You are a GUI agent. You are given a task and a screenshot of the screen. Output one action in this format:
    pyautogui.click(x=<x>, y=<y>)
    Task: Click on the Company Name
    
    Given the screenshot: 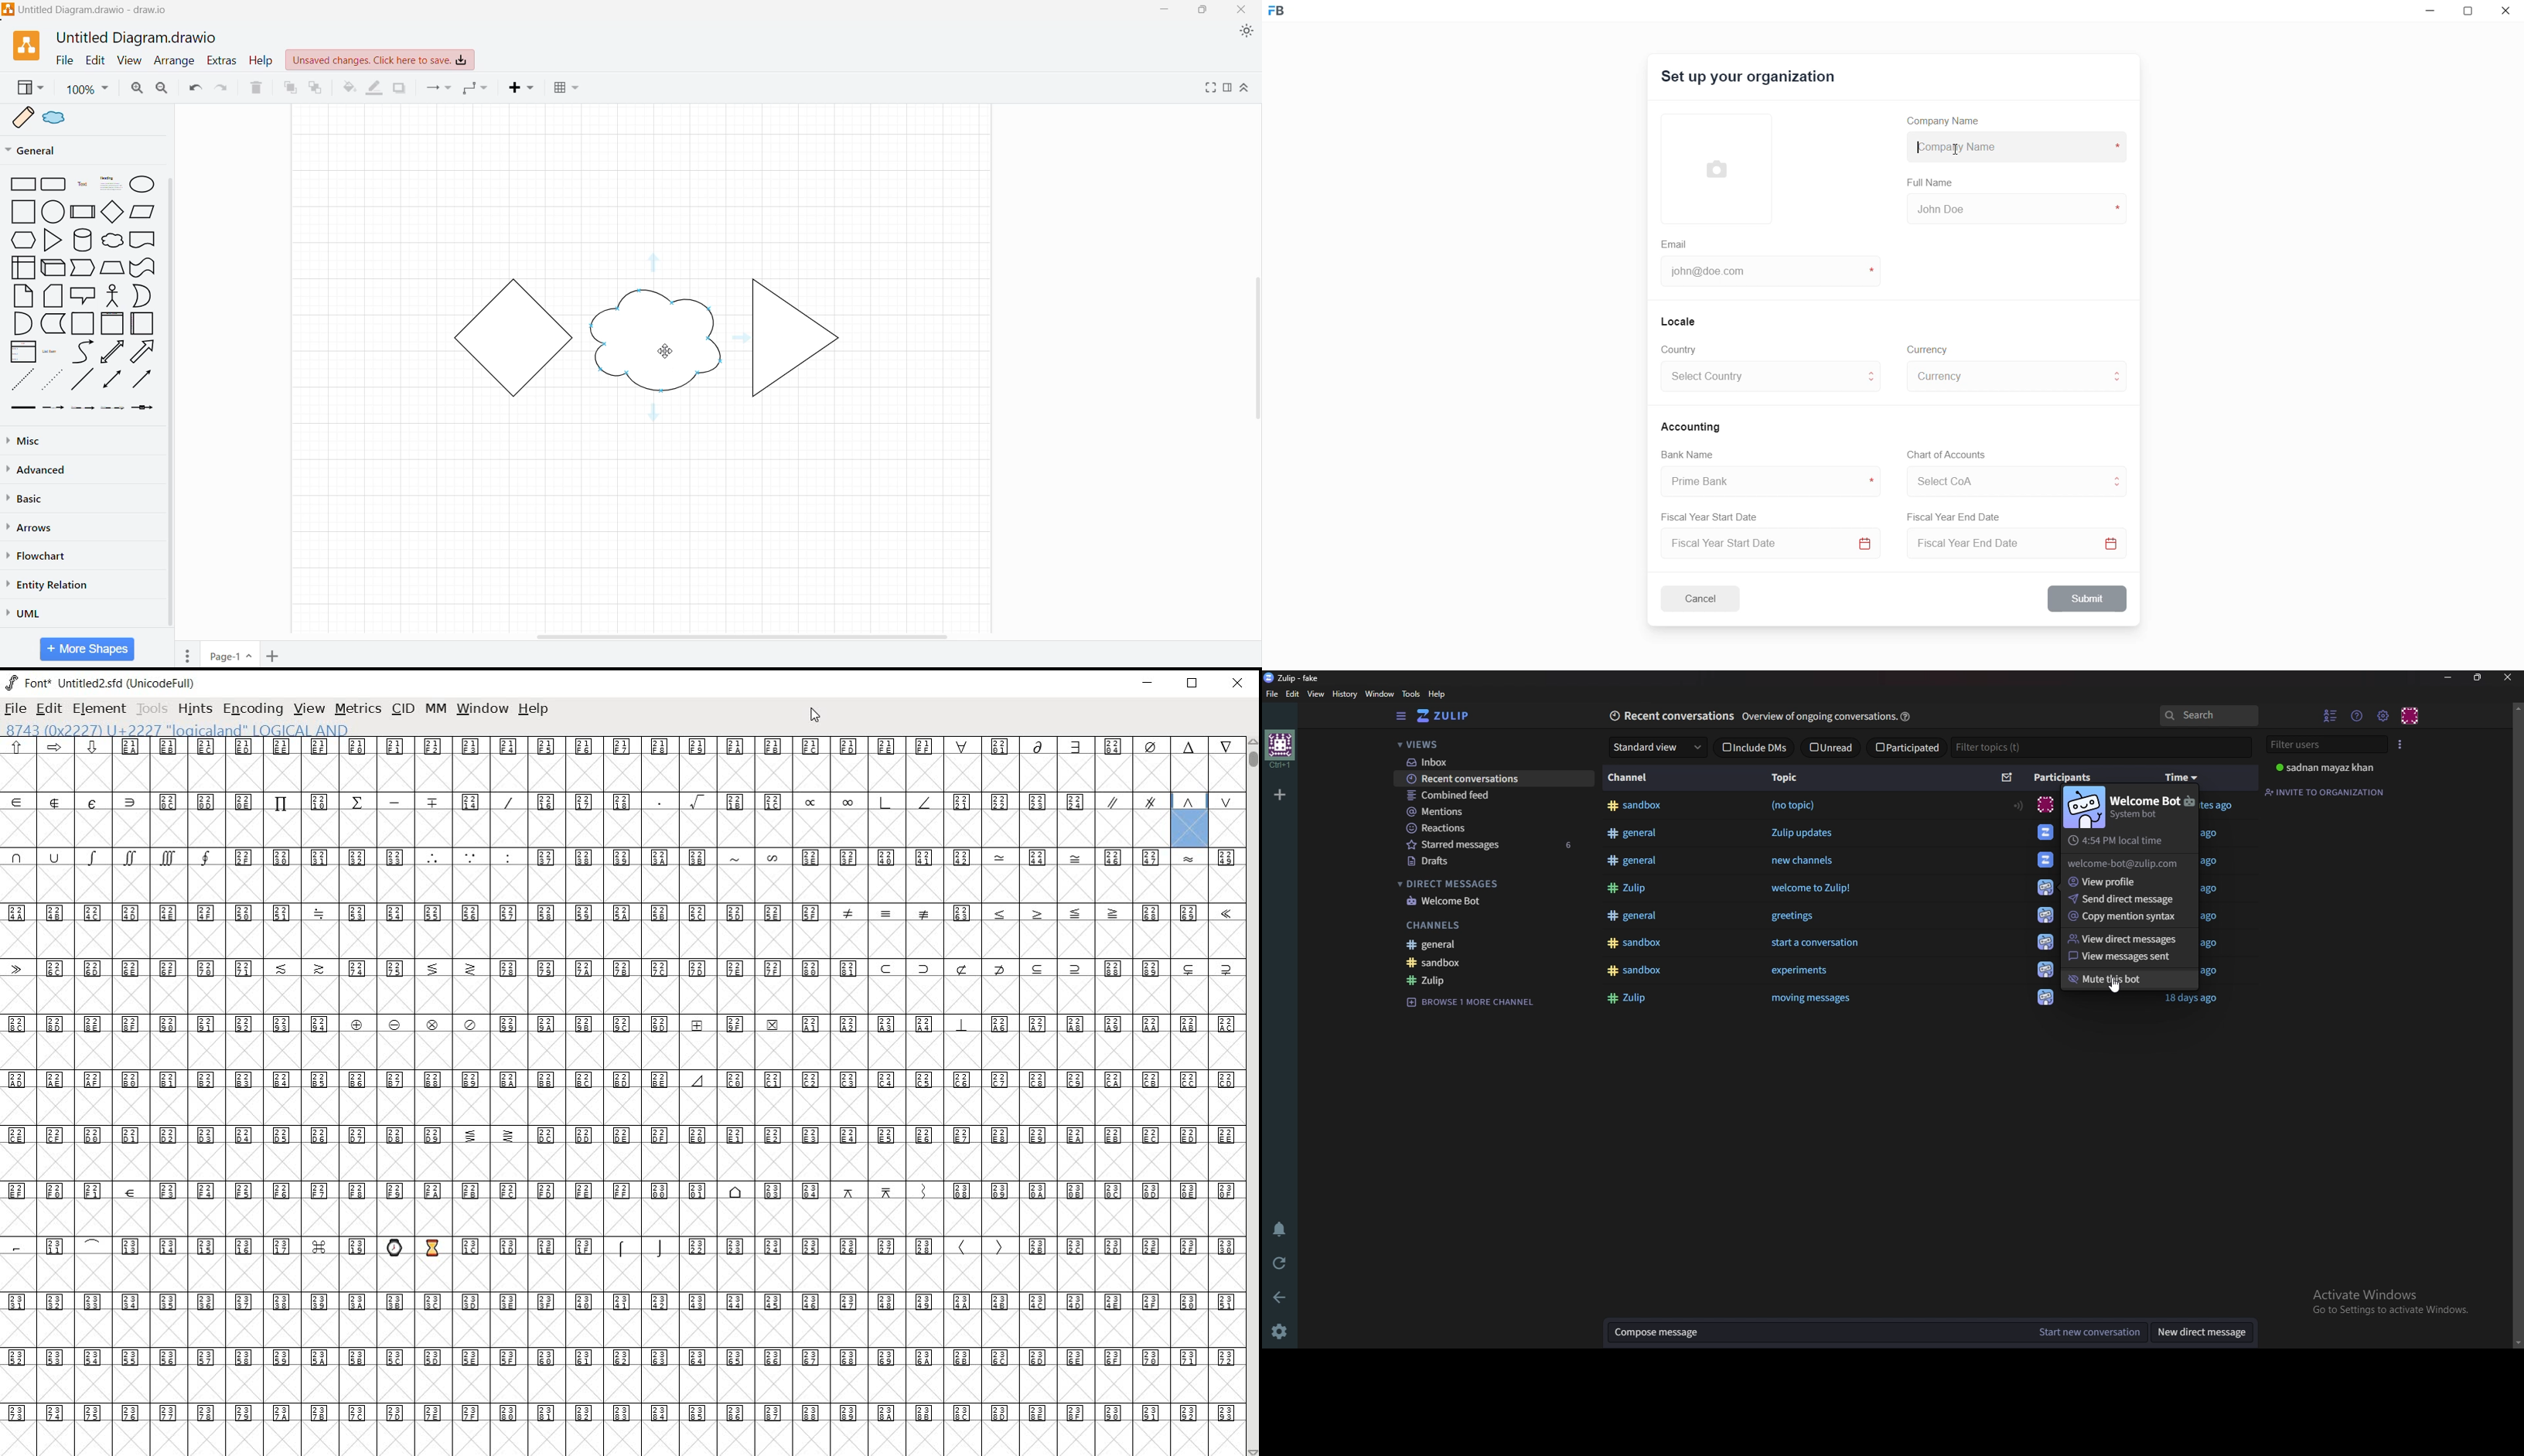 What is the action you would take?
    pyautogui.click(x=1948, y=123)
    